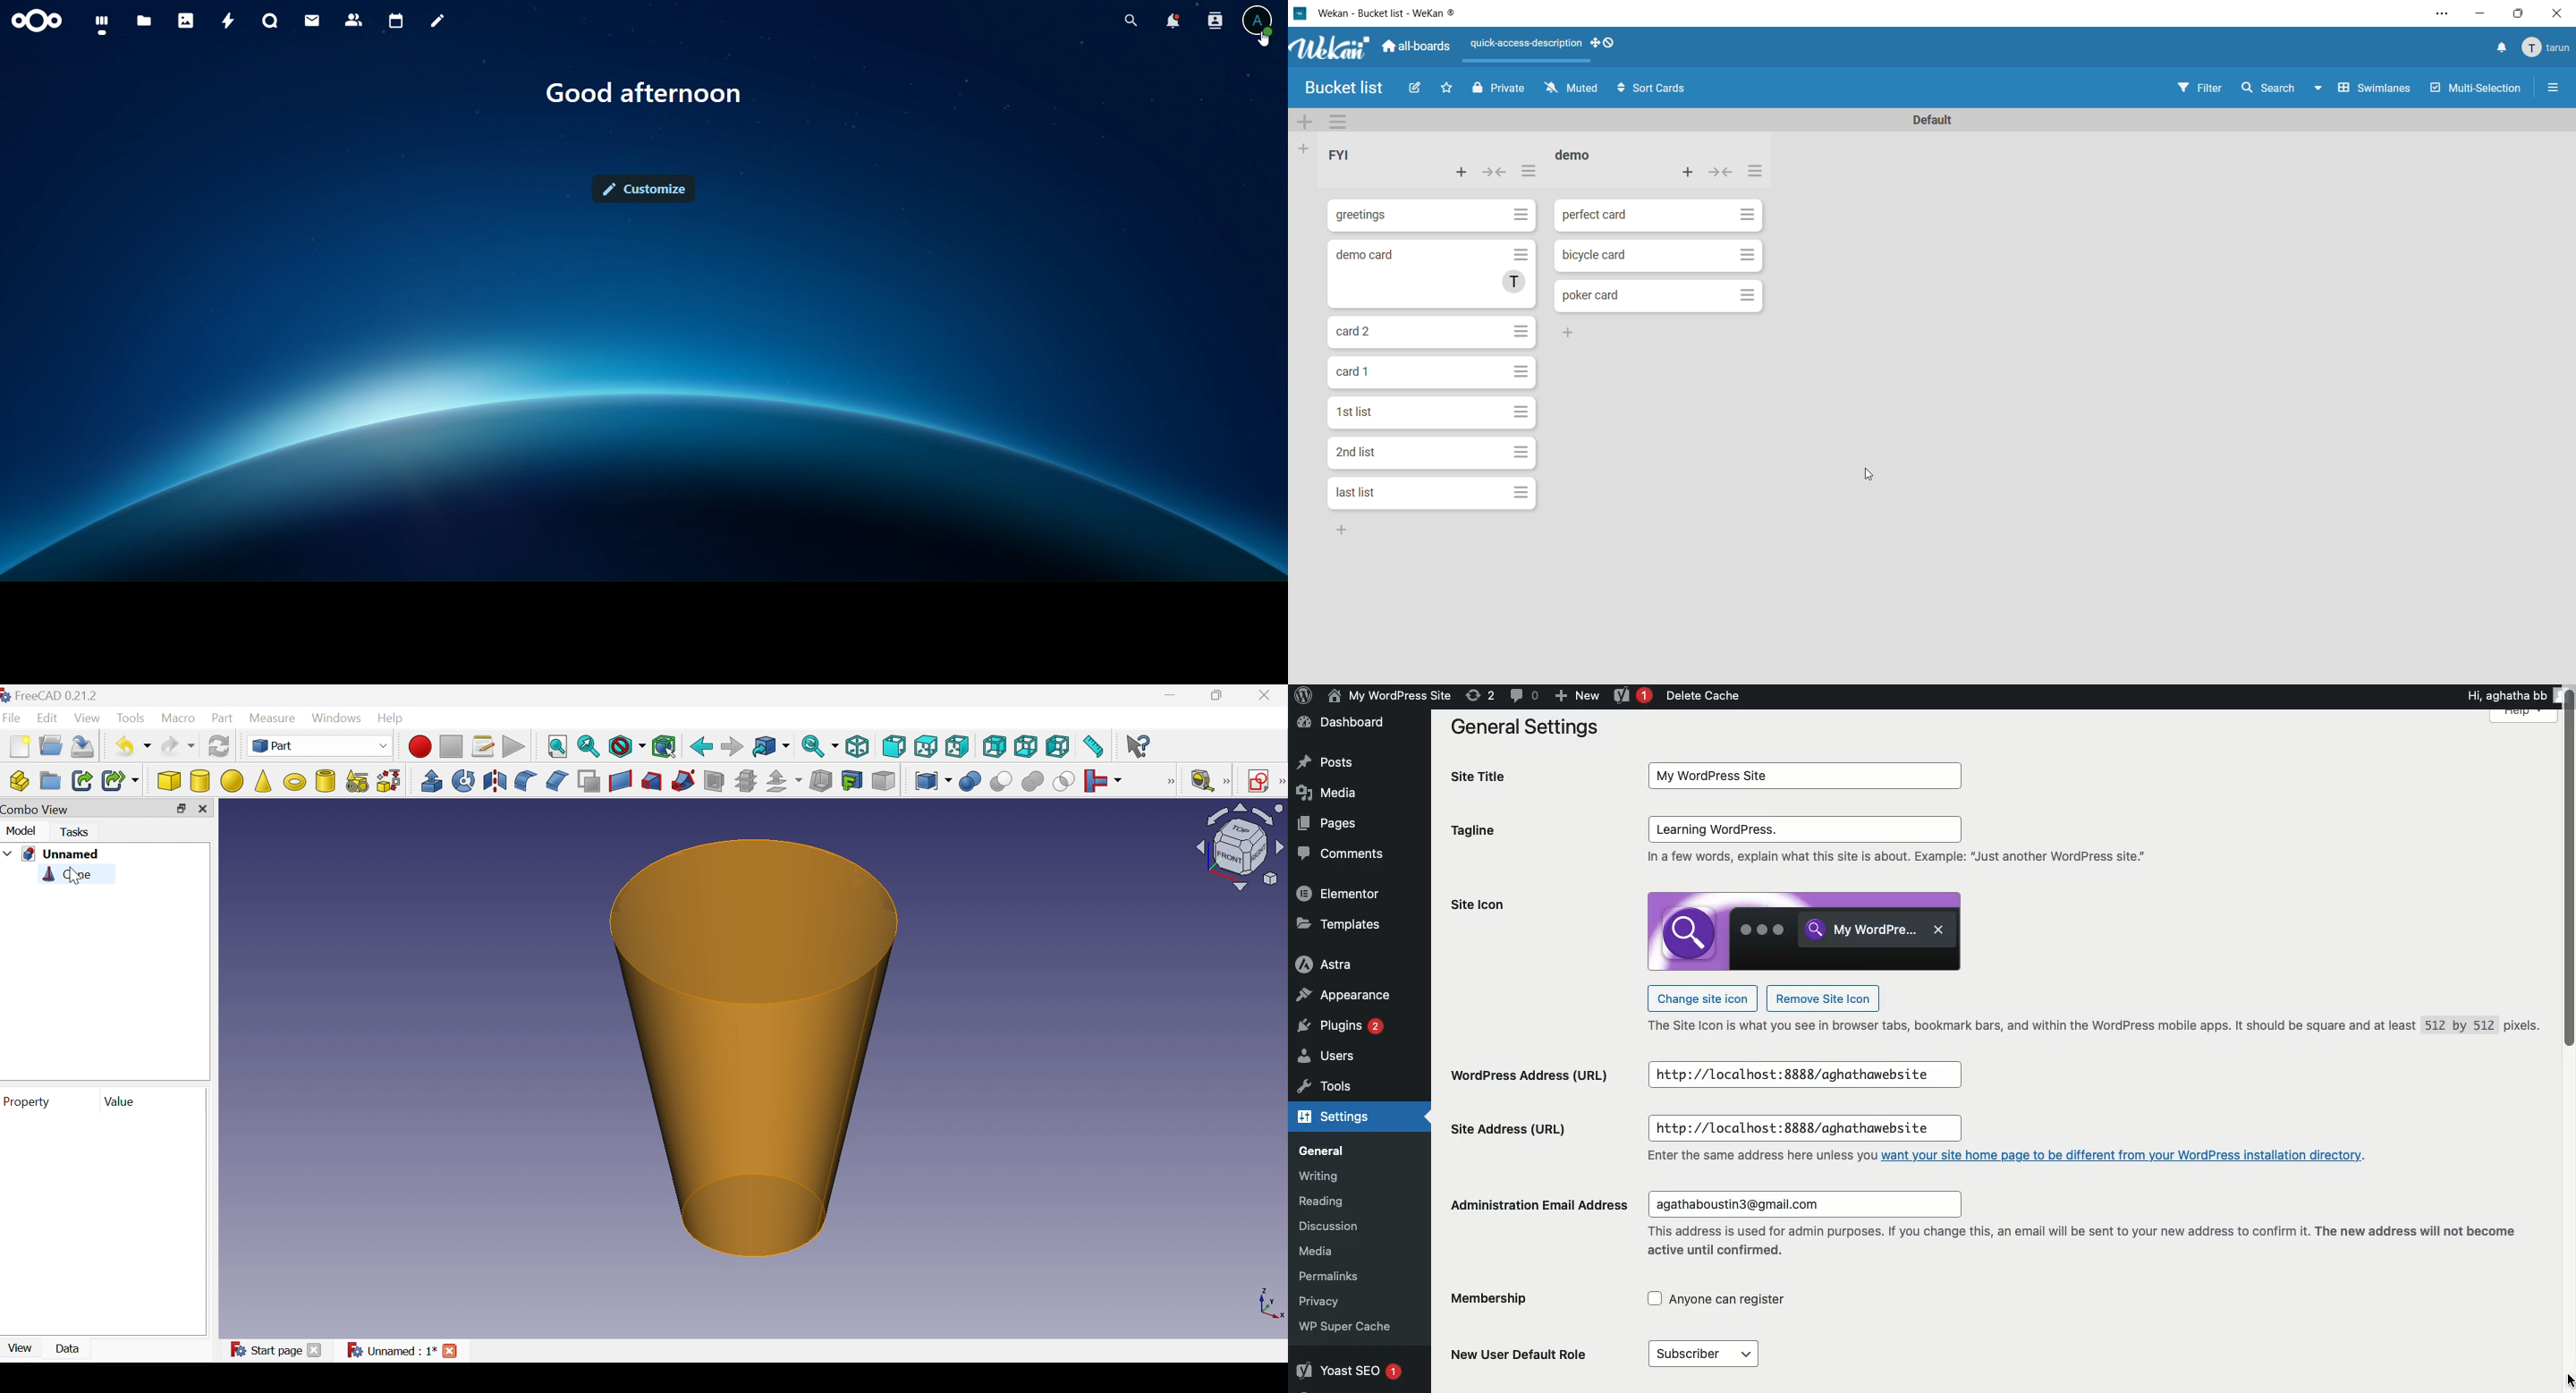 Image resolution: width=2576 pixels, height=1400 pixels. Describe the element at coordinates (312, 20) in the screenshot. I see `mail` at that location.